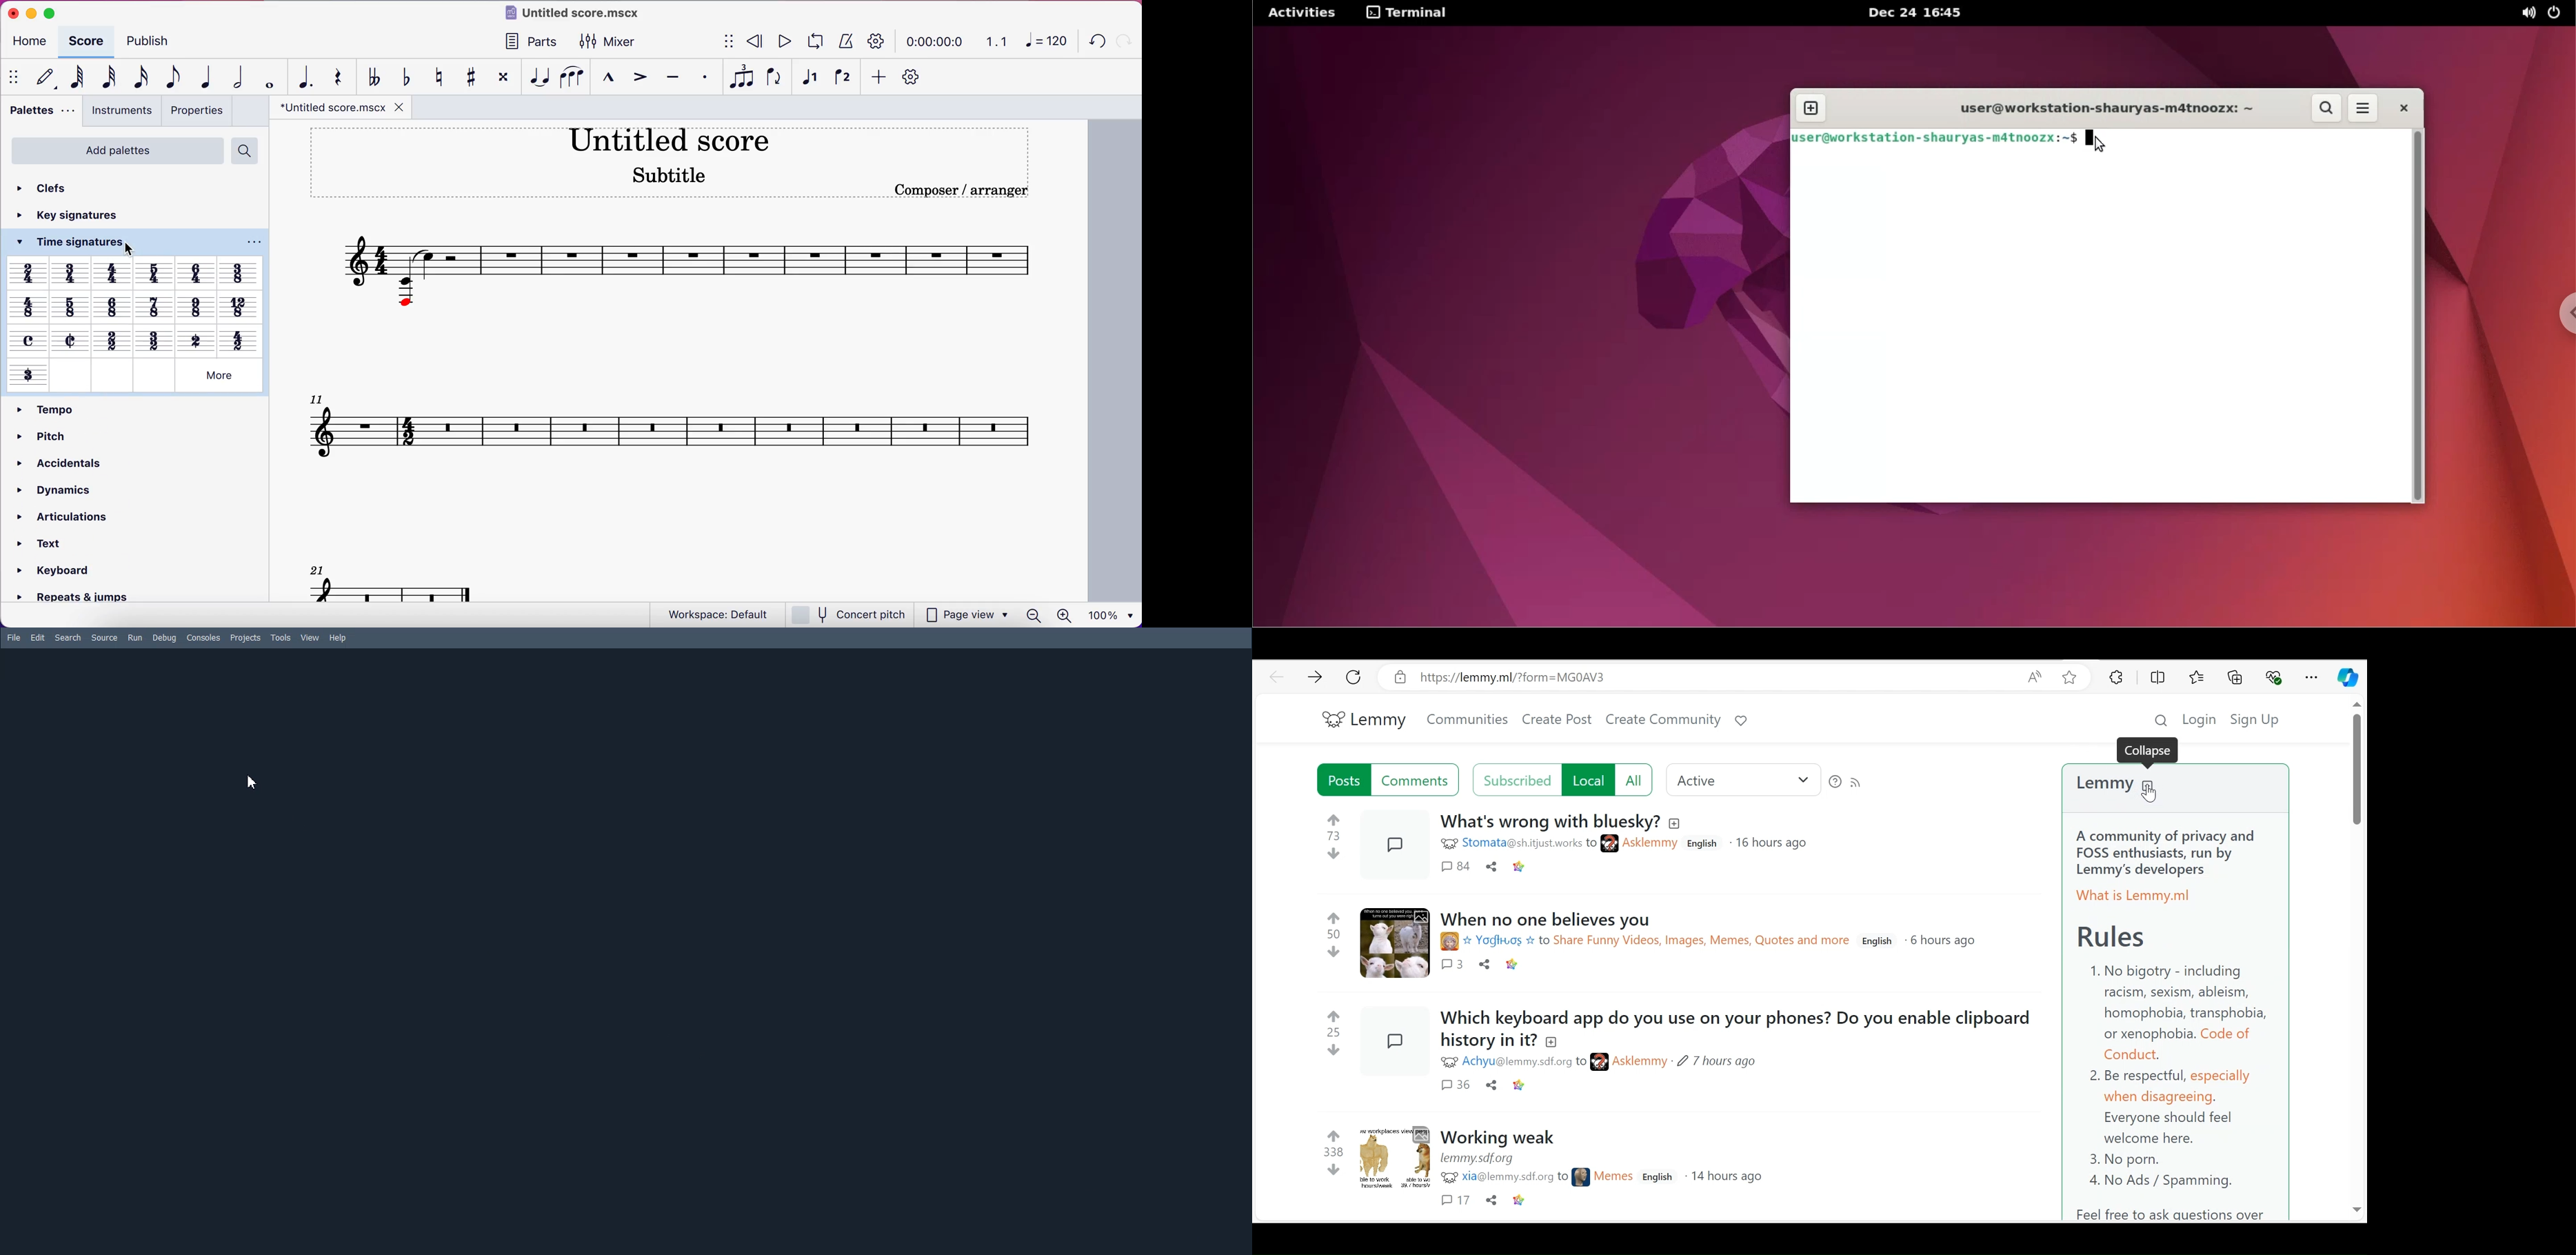 Image resolution: width=2576 pixels, height=1260 pixels. I want to click on maximize, so click(57, 12).